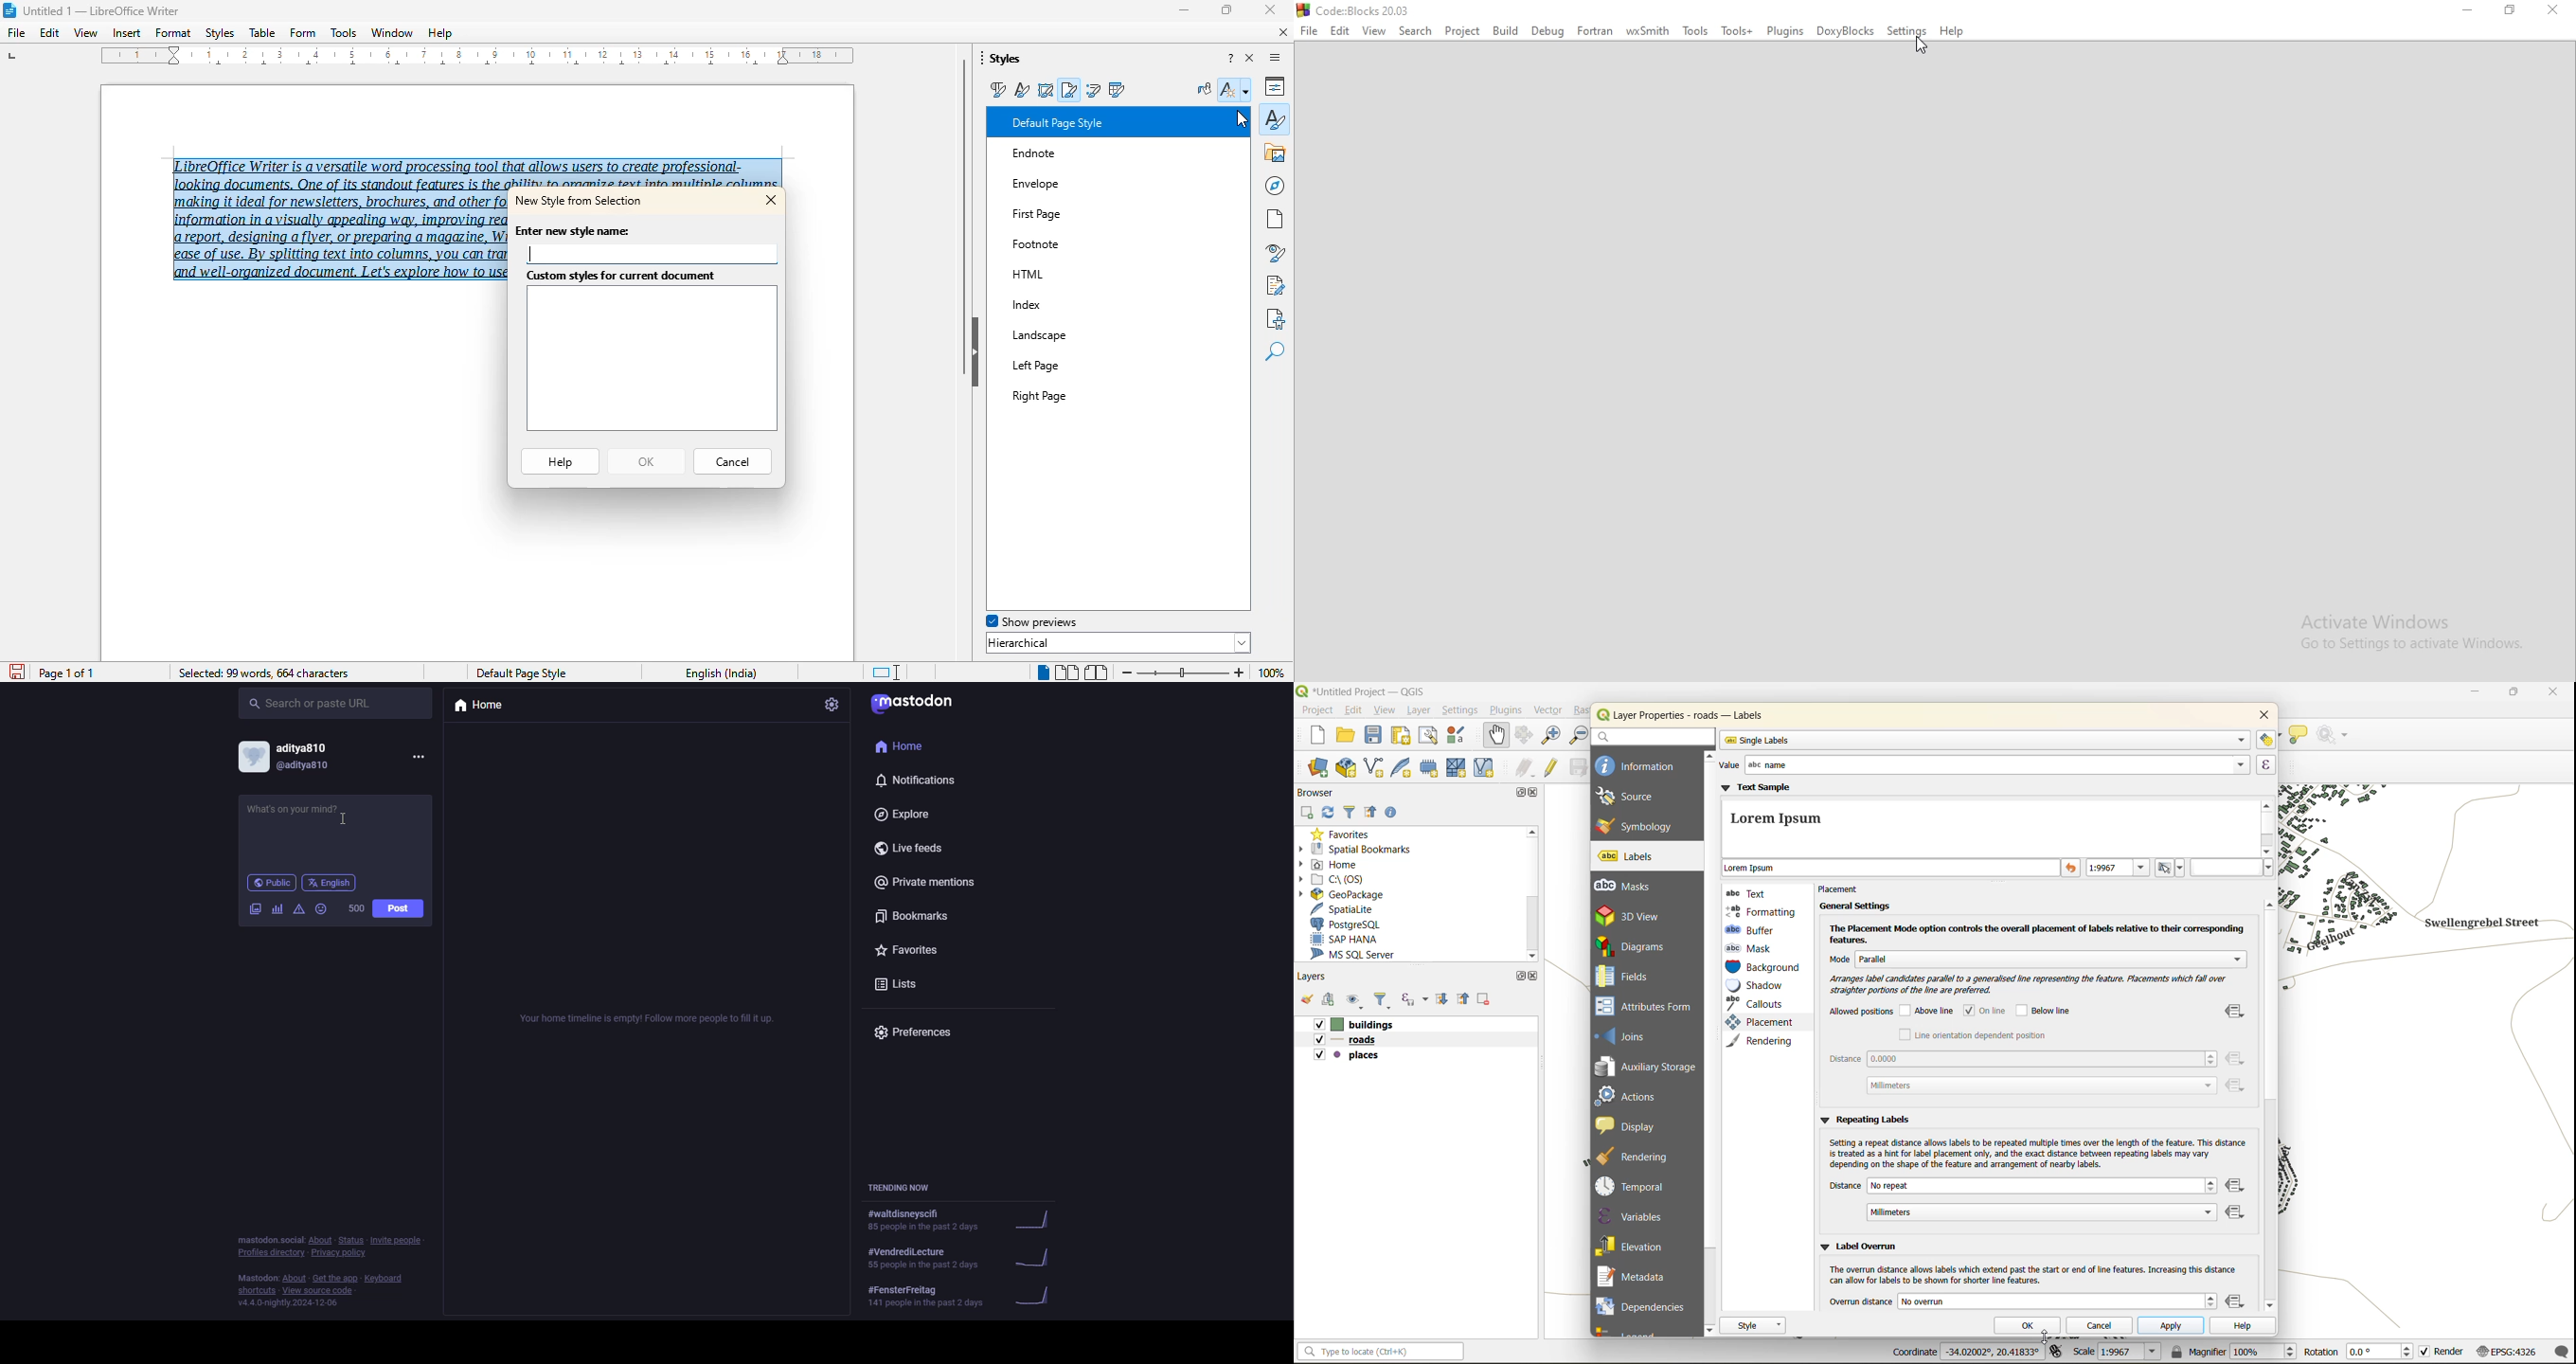 The image size is (2576, 1372). I want to click on fill format mode, so click(1205, 89).